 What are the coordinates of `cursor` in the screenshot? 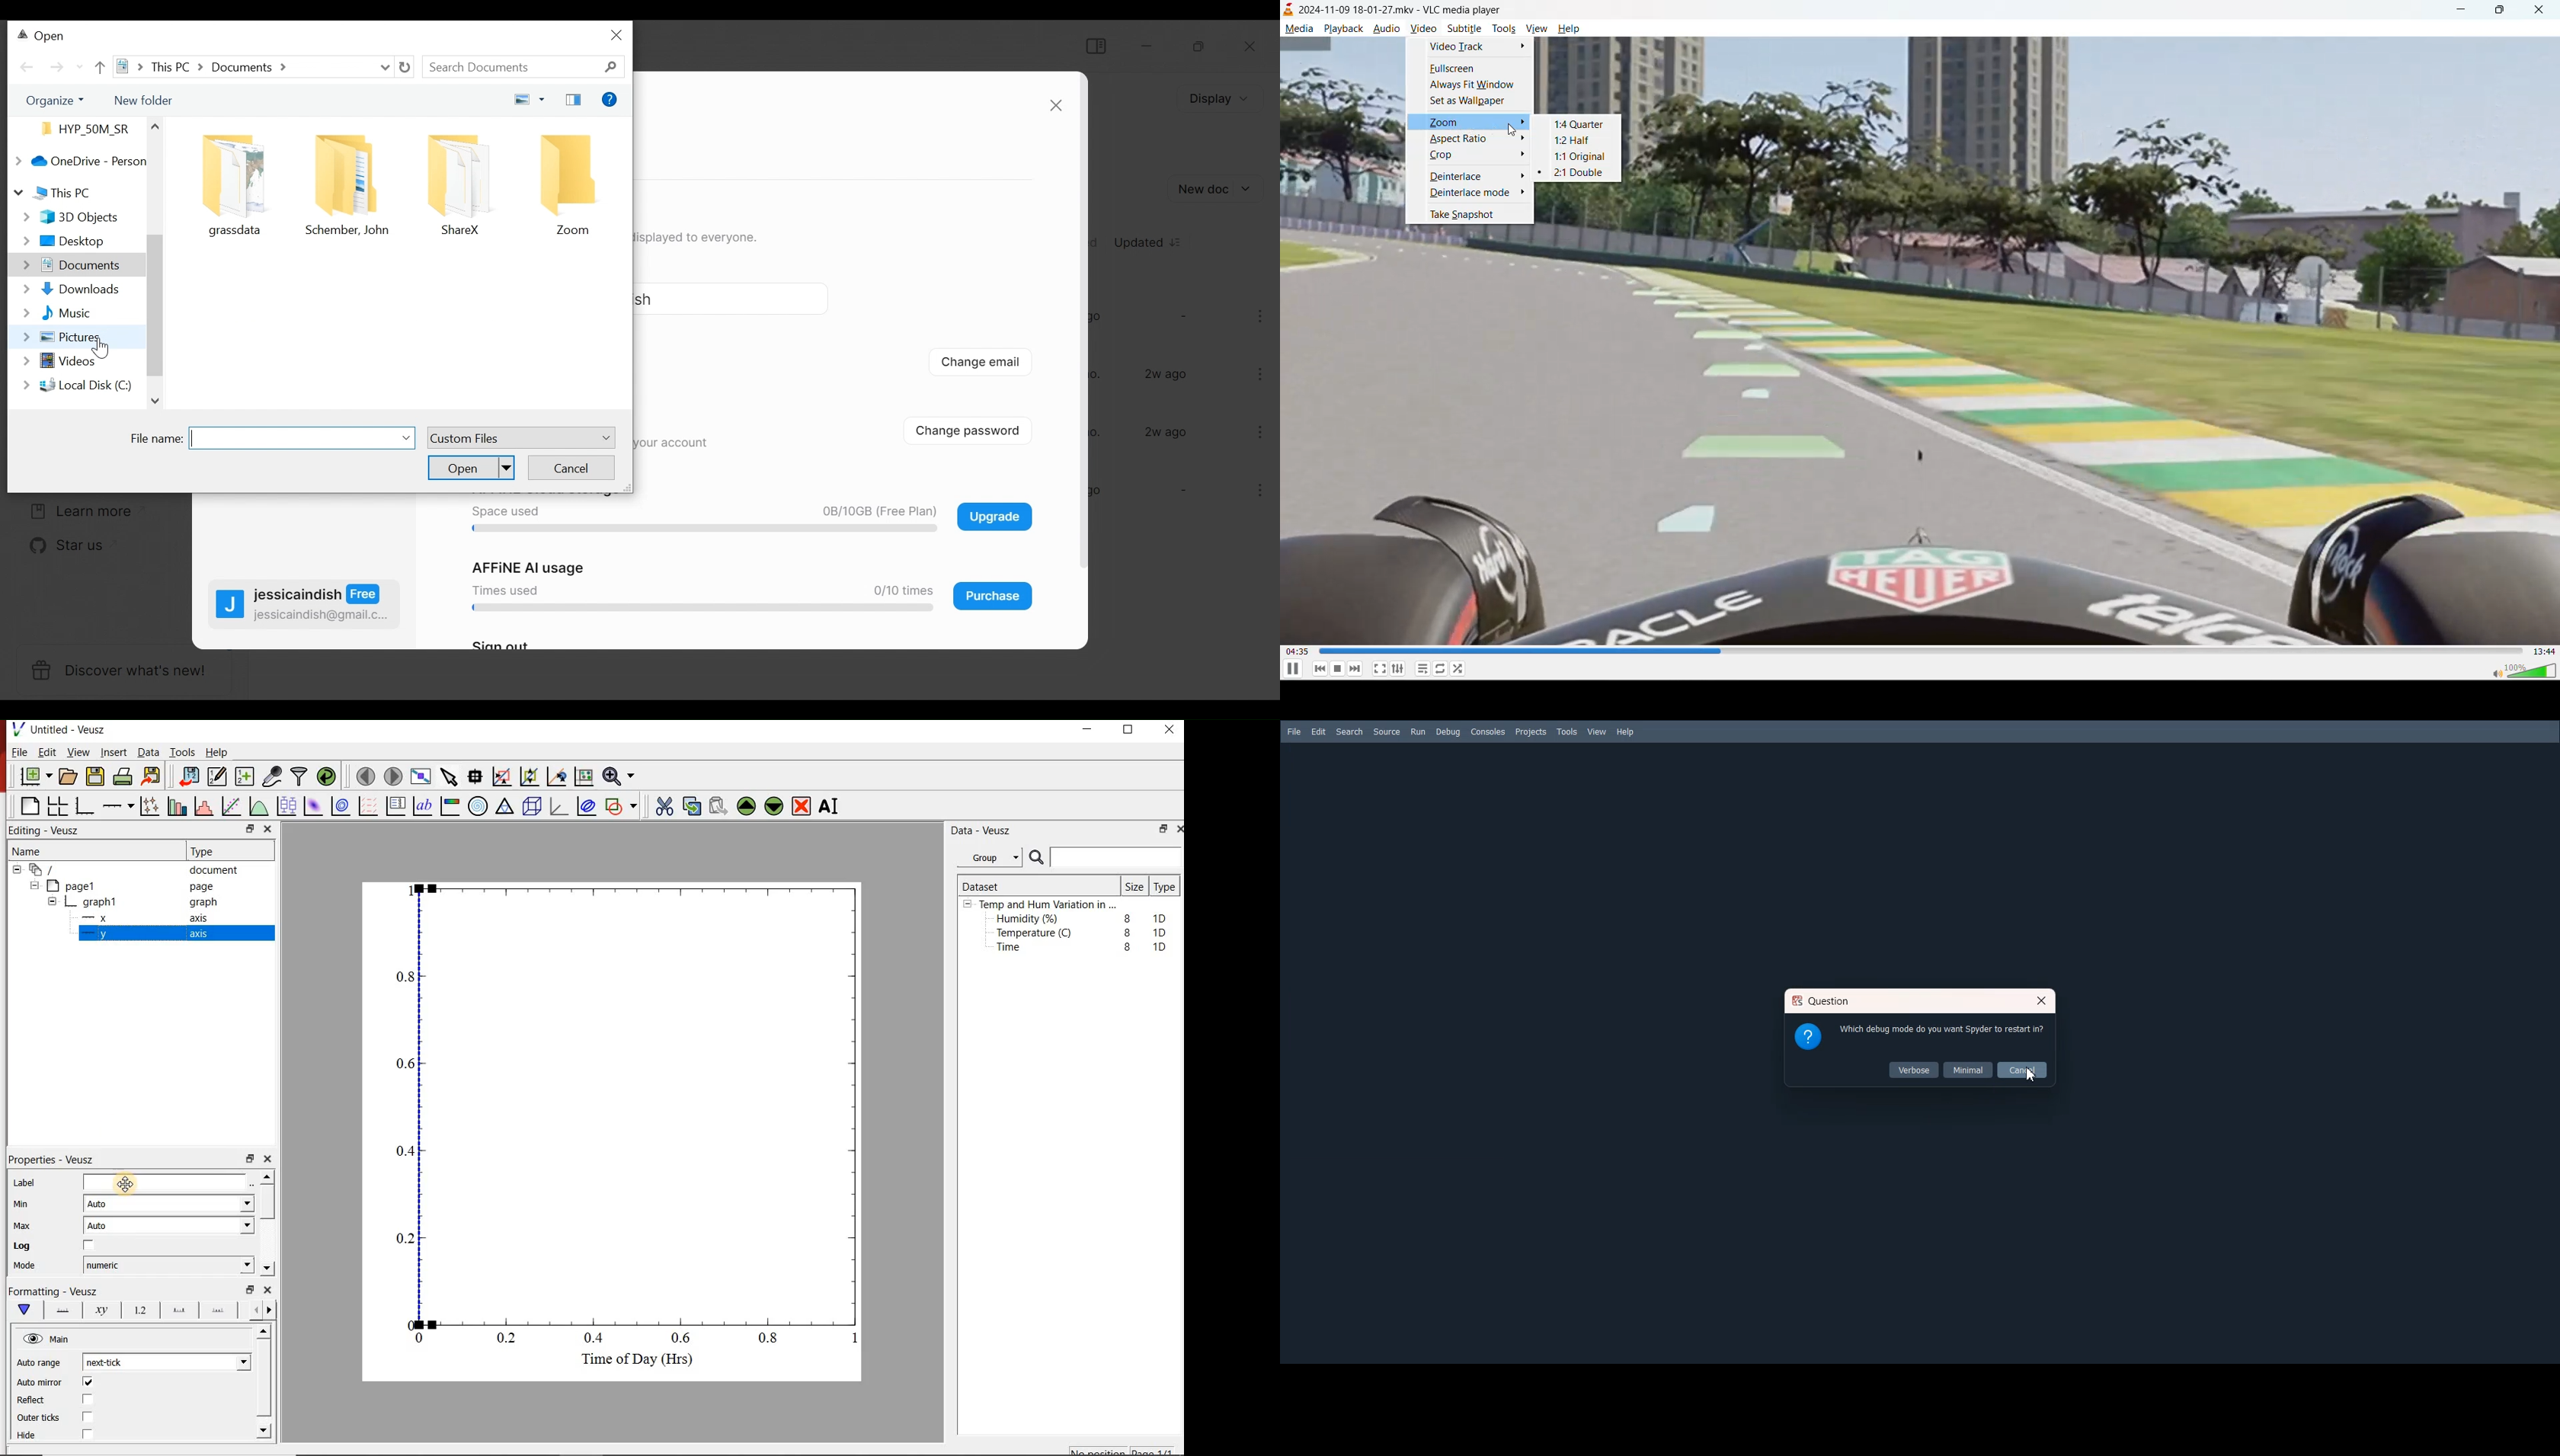 It's located at (2033, 1077).